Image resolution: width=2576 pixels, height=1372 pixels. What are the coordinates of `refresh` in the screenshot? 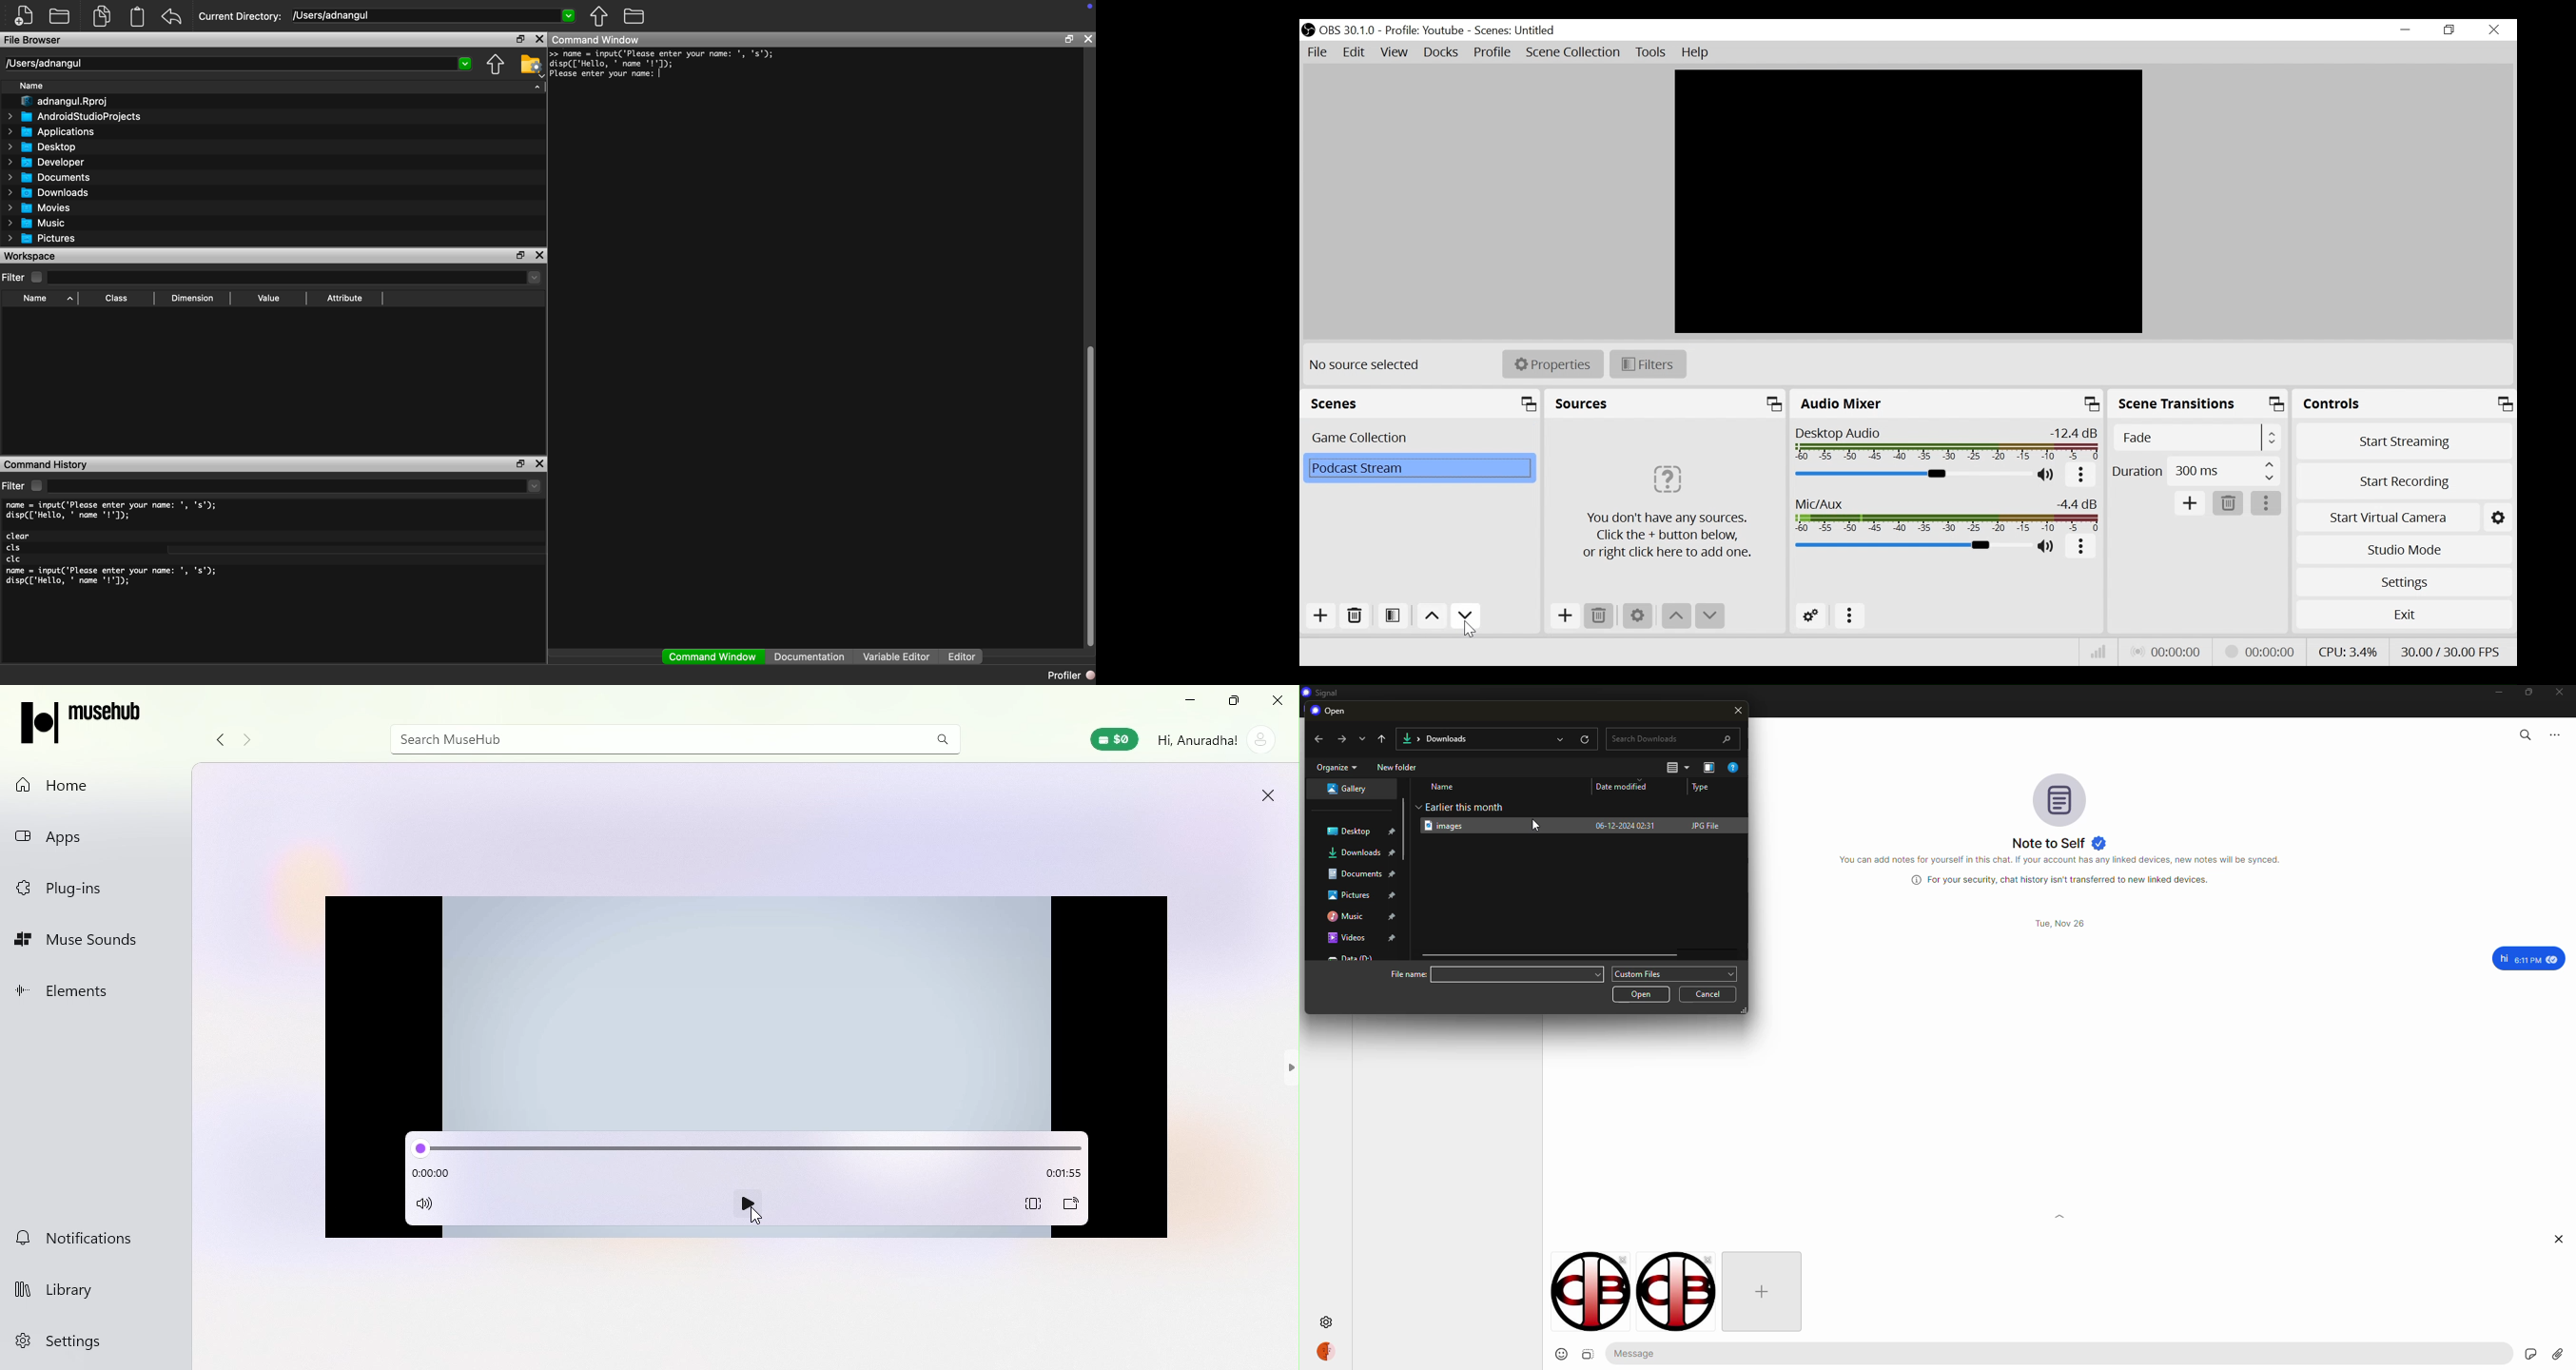 It's located at (1585, 738).